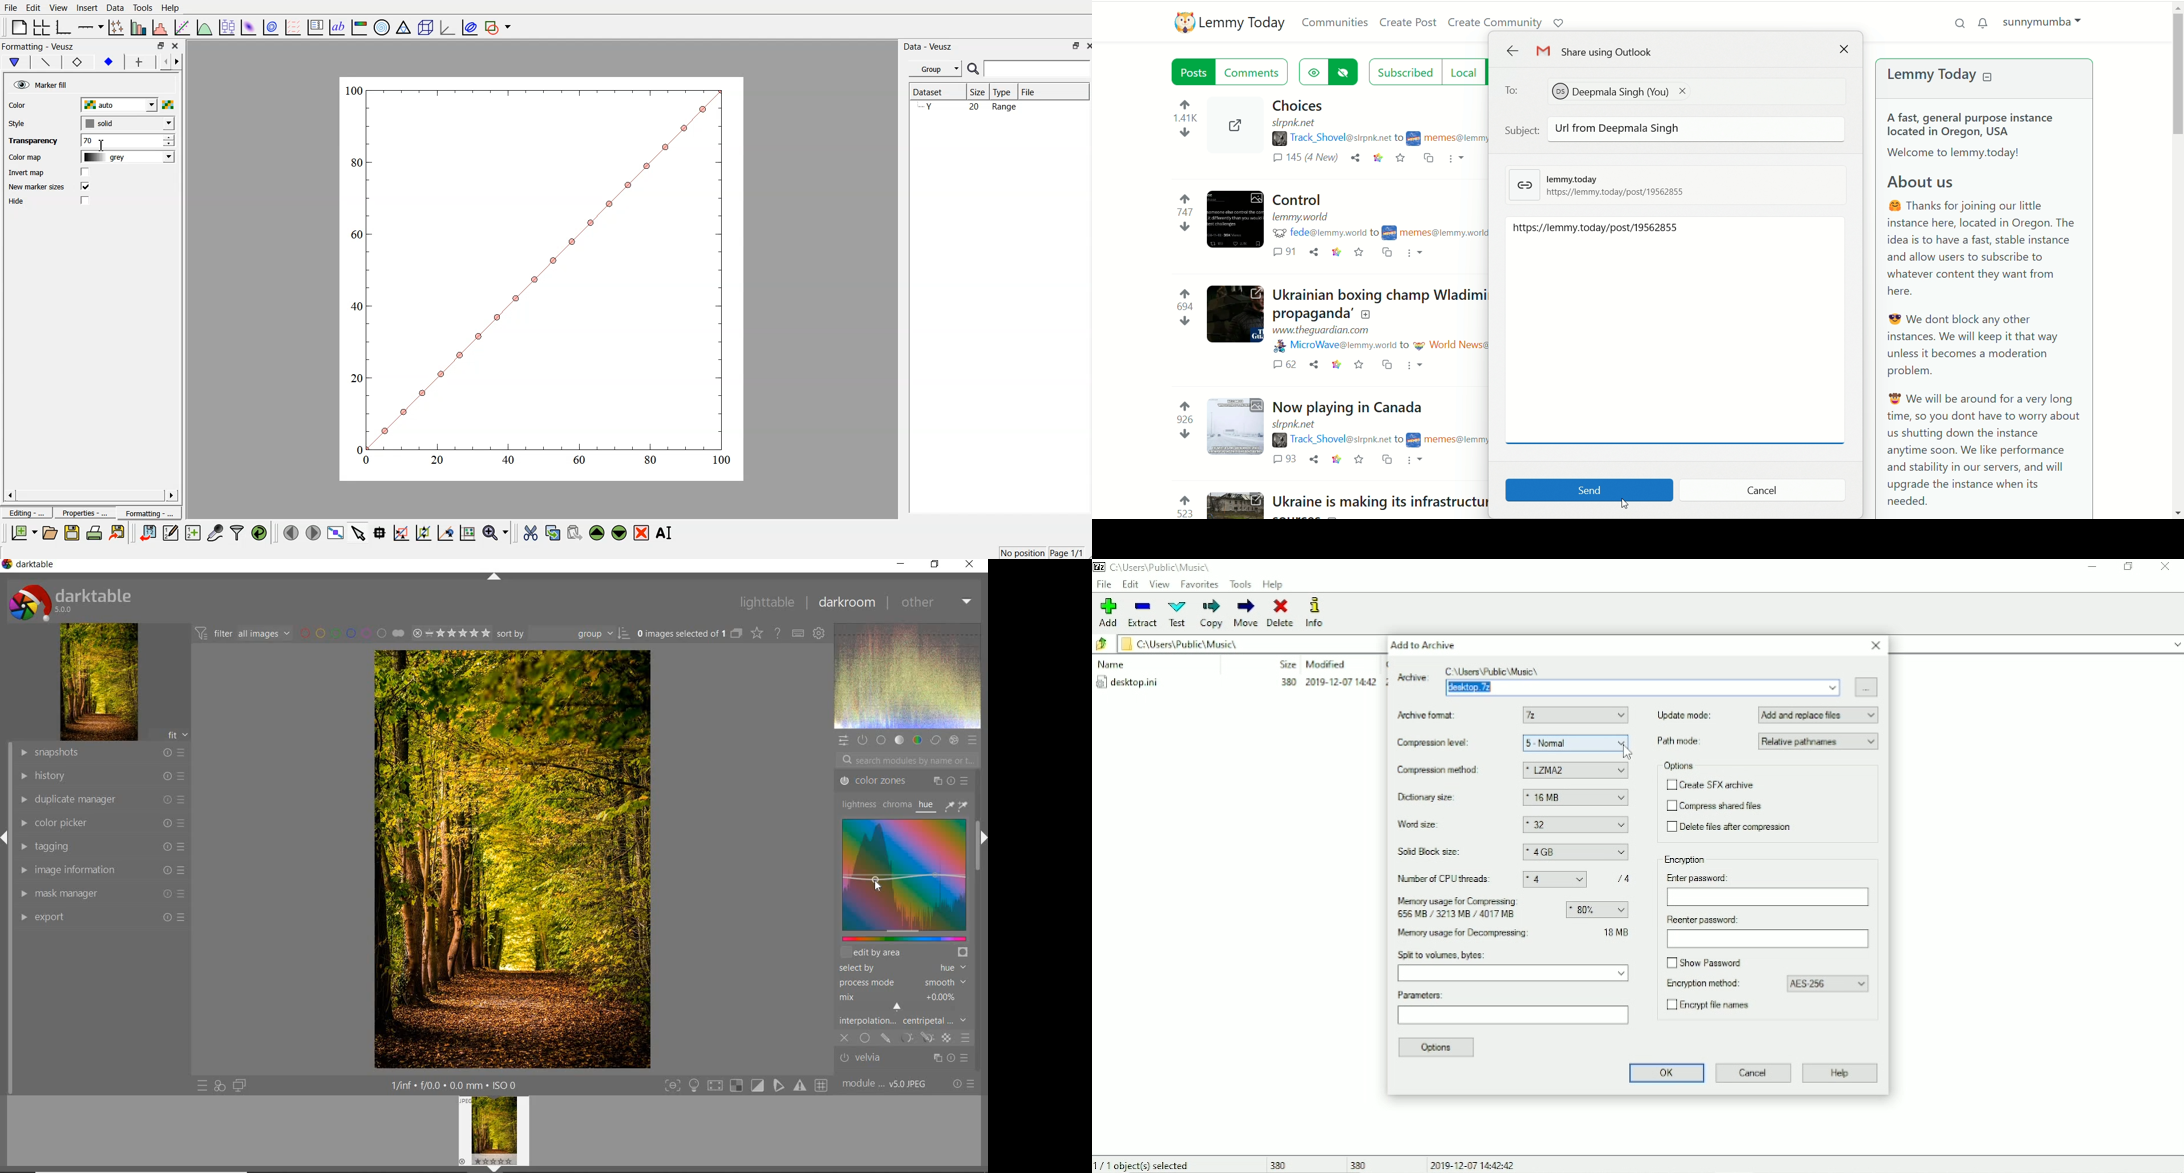 The height and width of the screenshot is (1176, 2184). Describe the element at coordinates (1181, 211) in the screenshot. I see `votes up and down` at that location.